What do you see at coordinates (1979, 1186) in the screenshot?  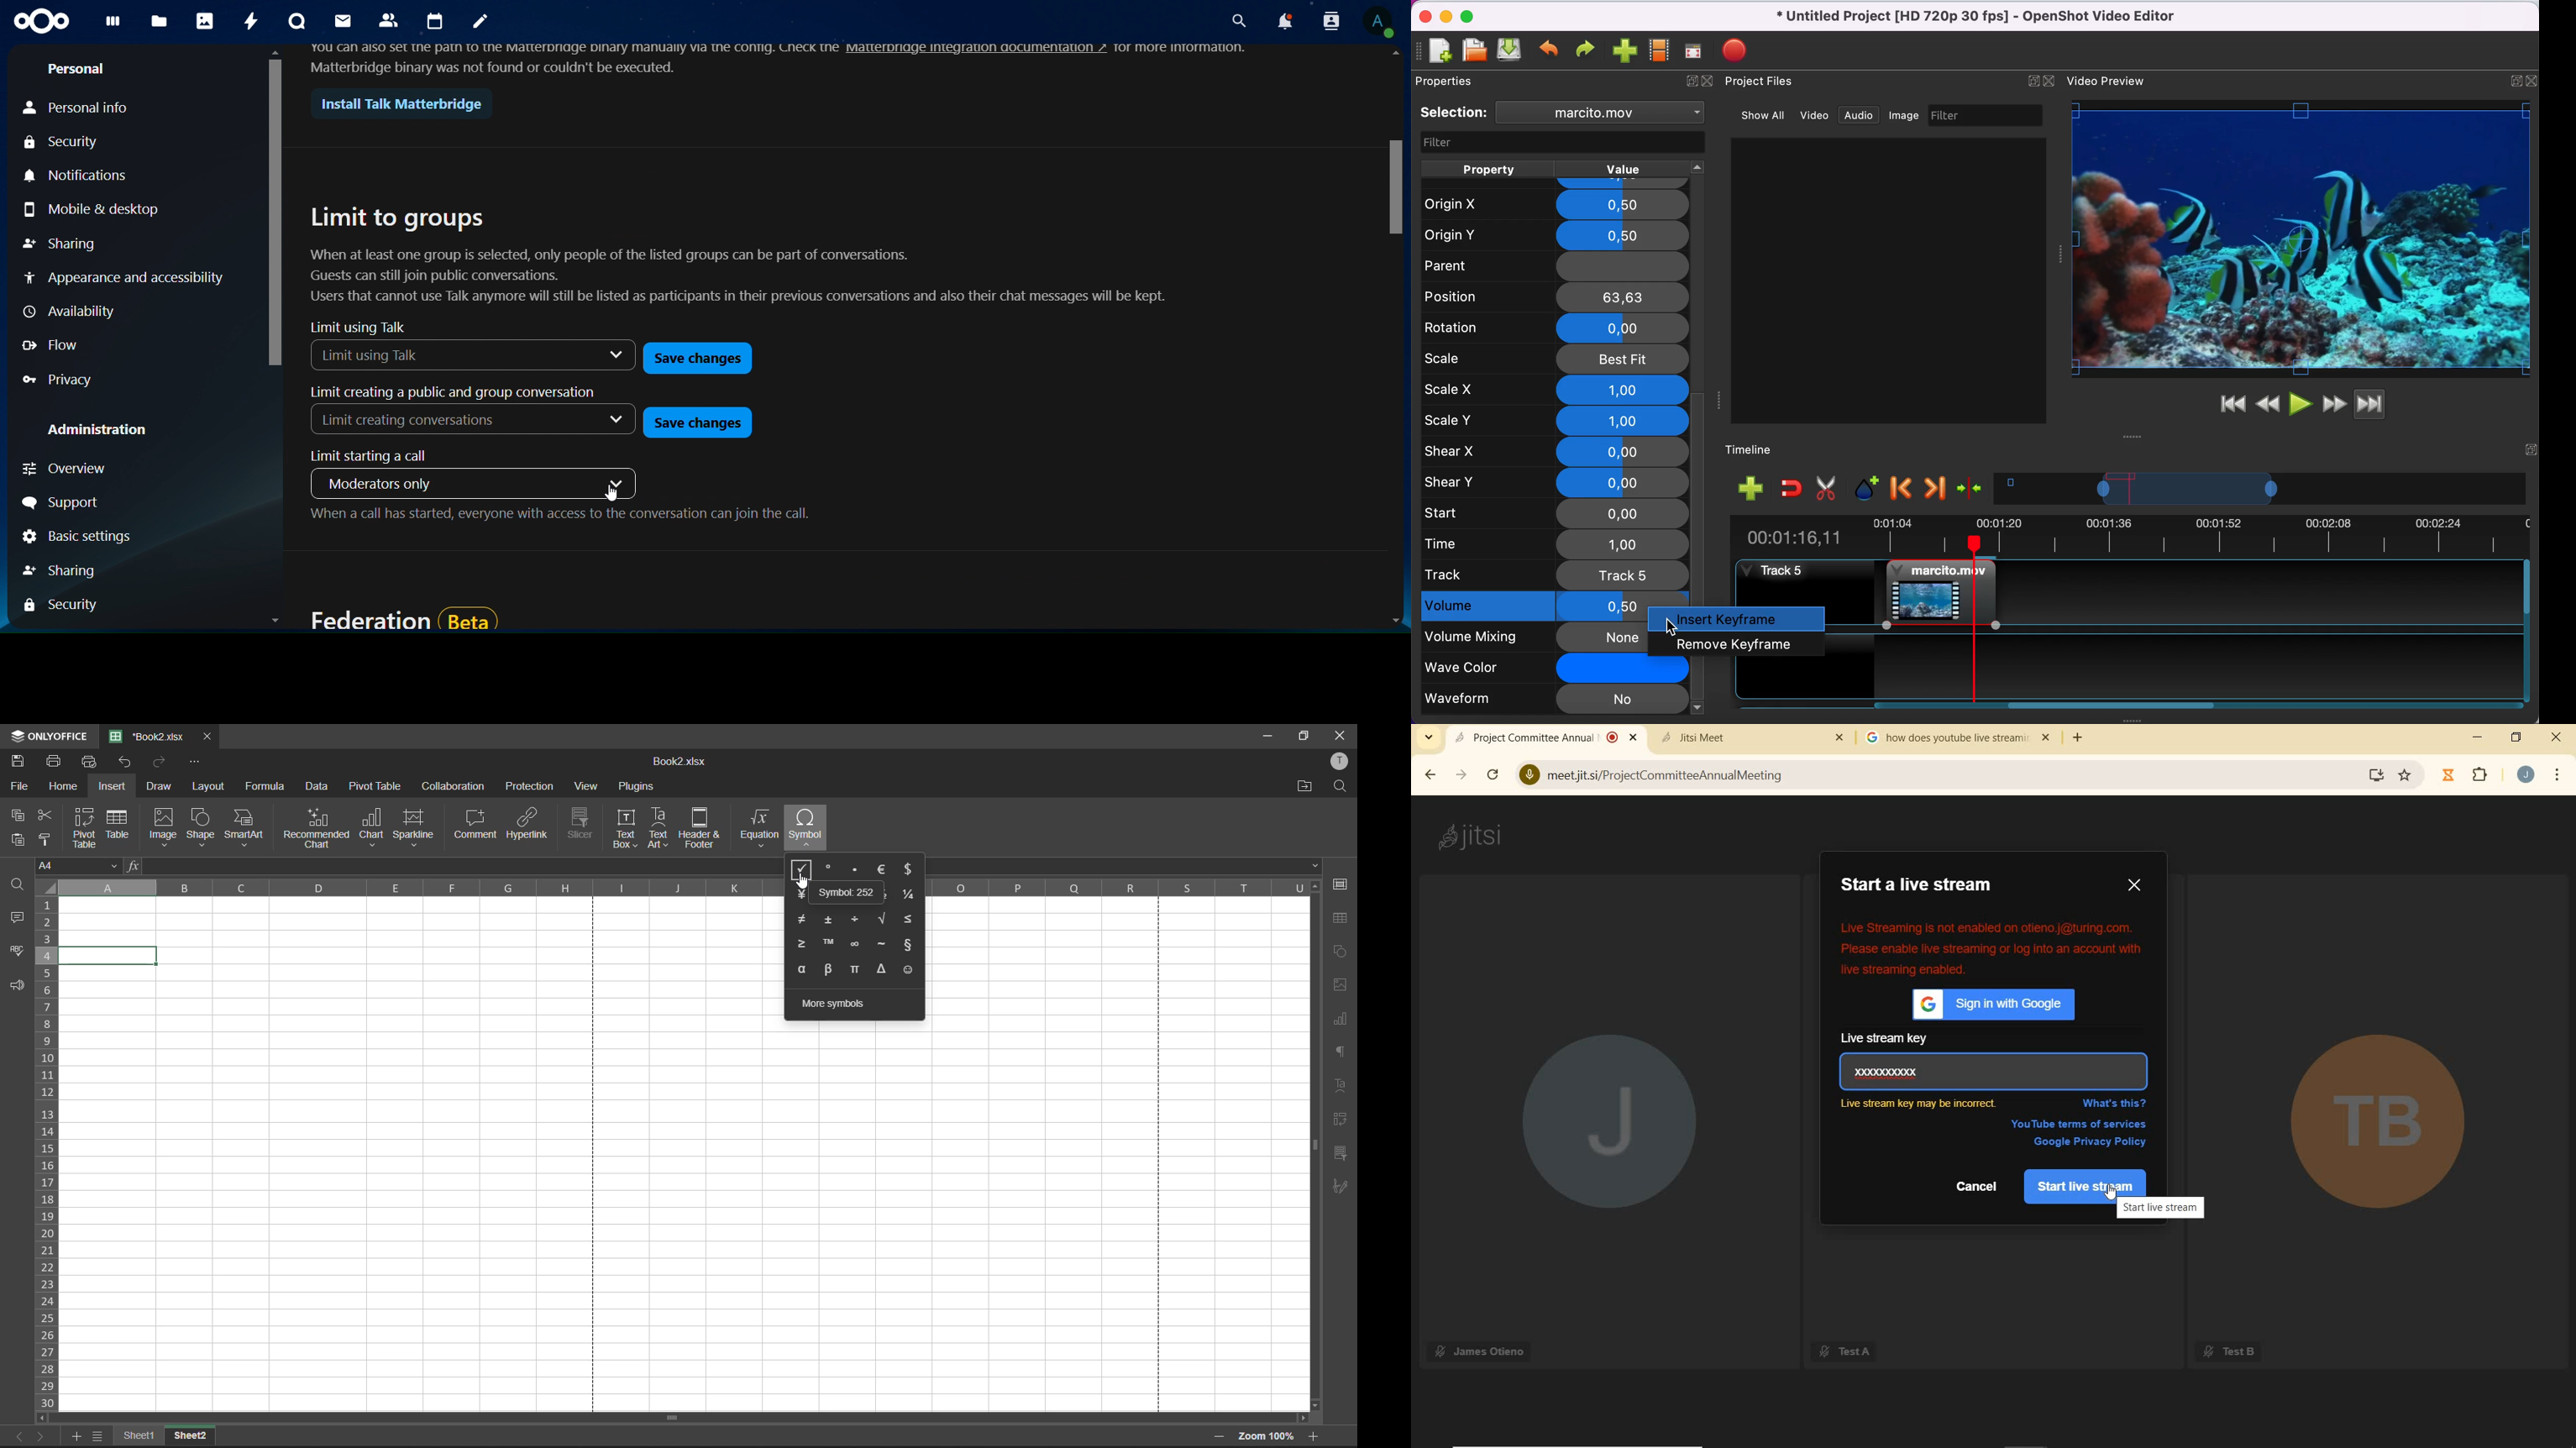 I see `Cancel` at bounding box center [1979, 1186].